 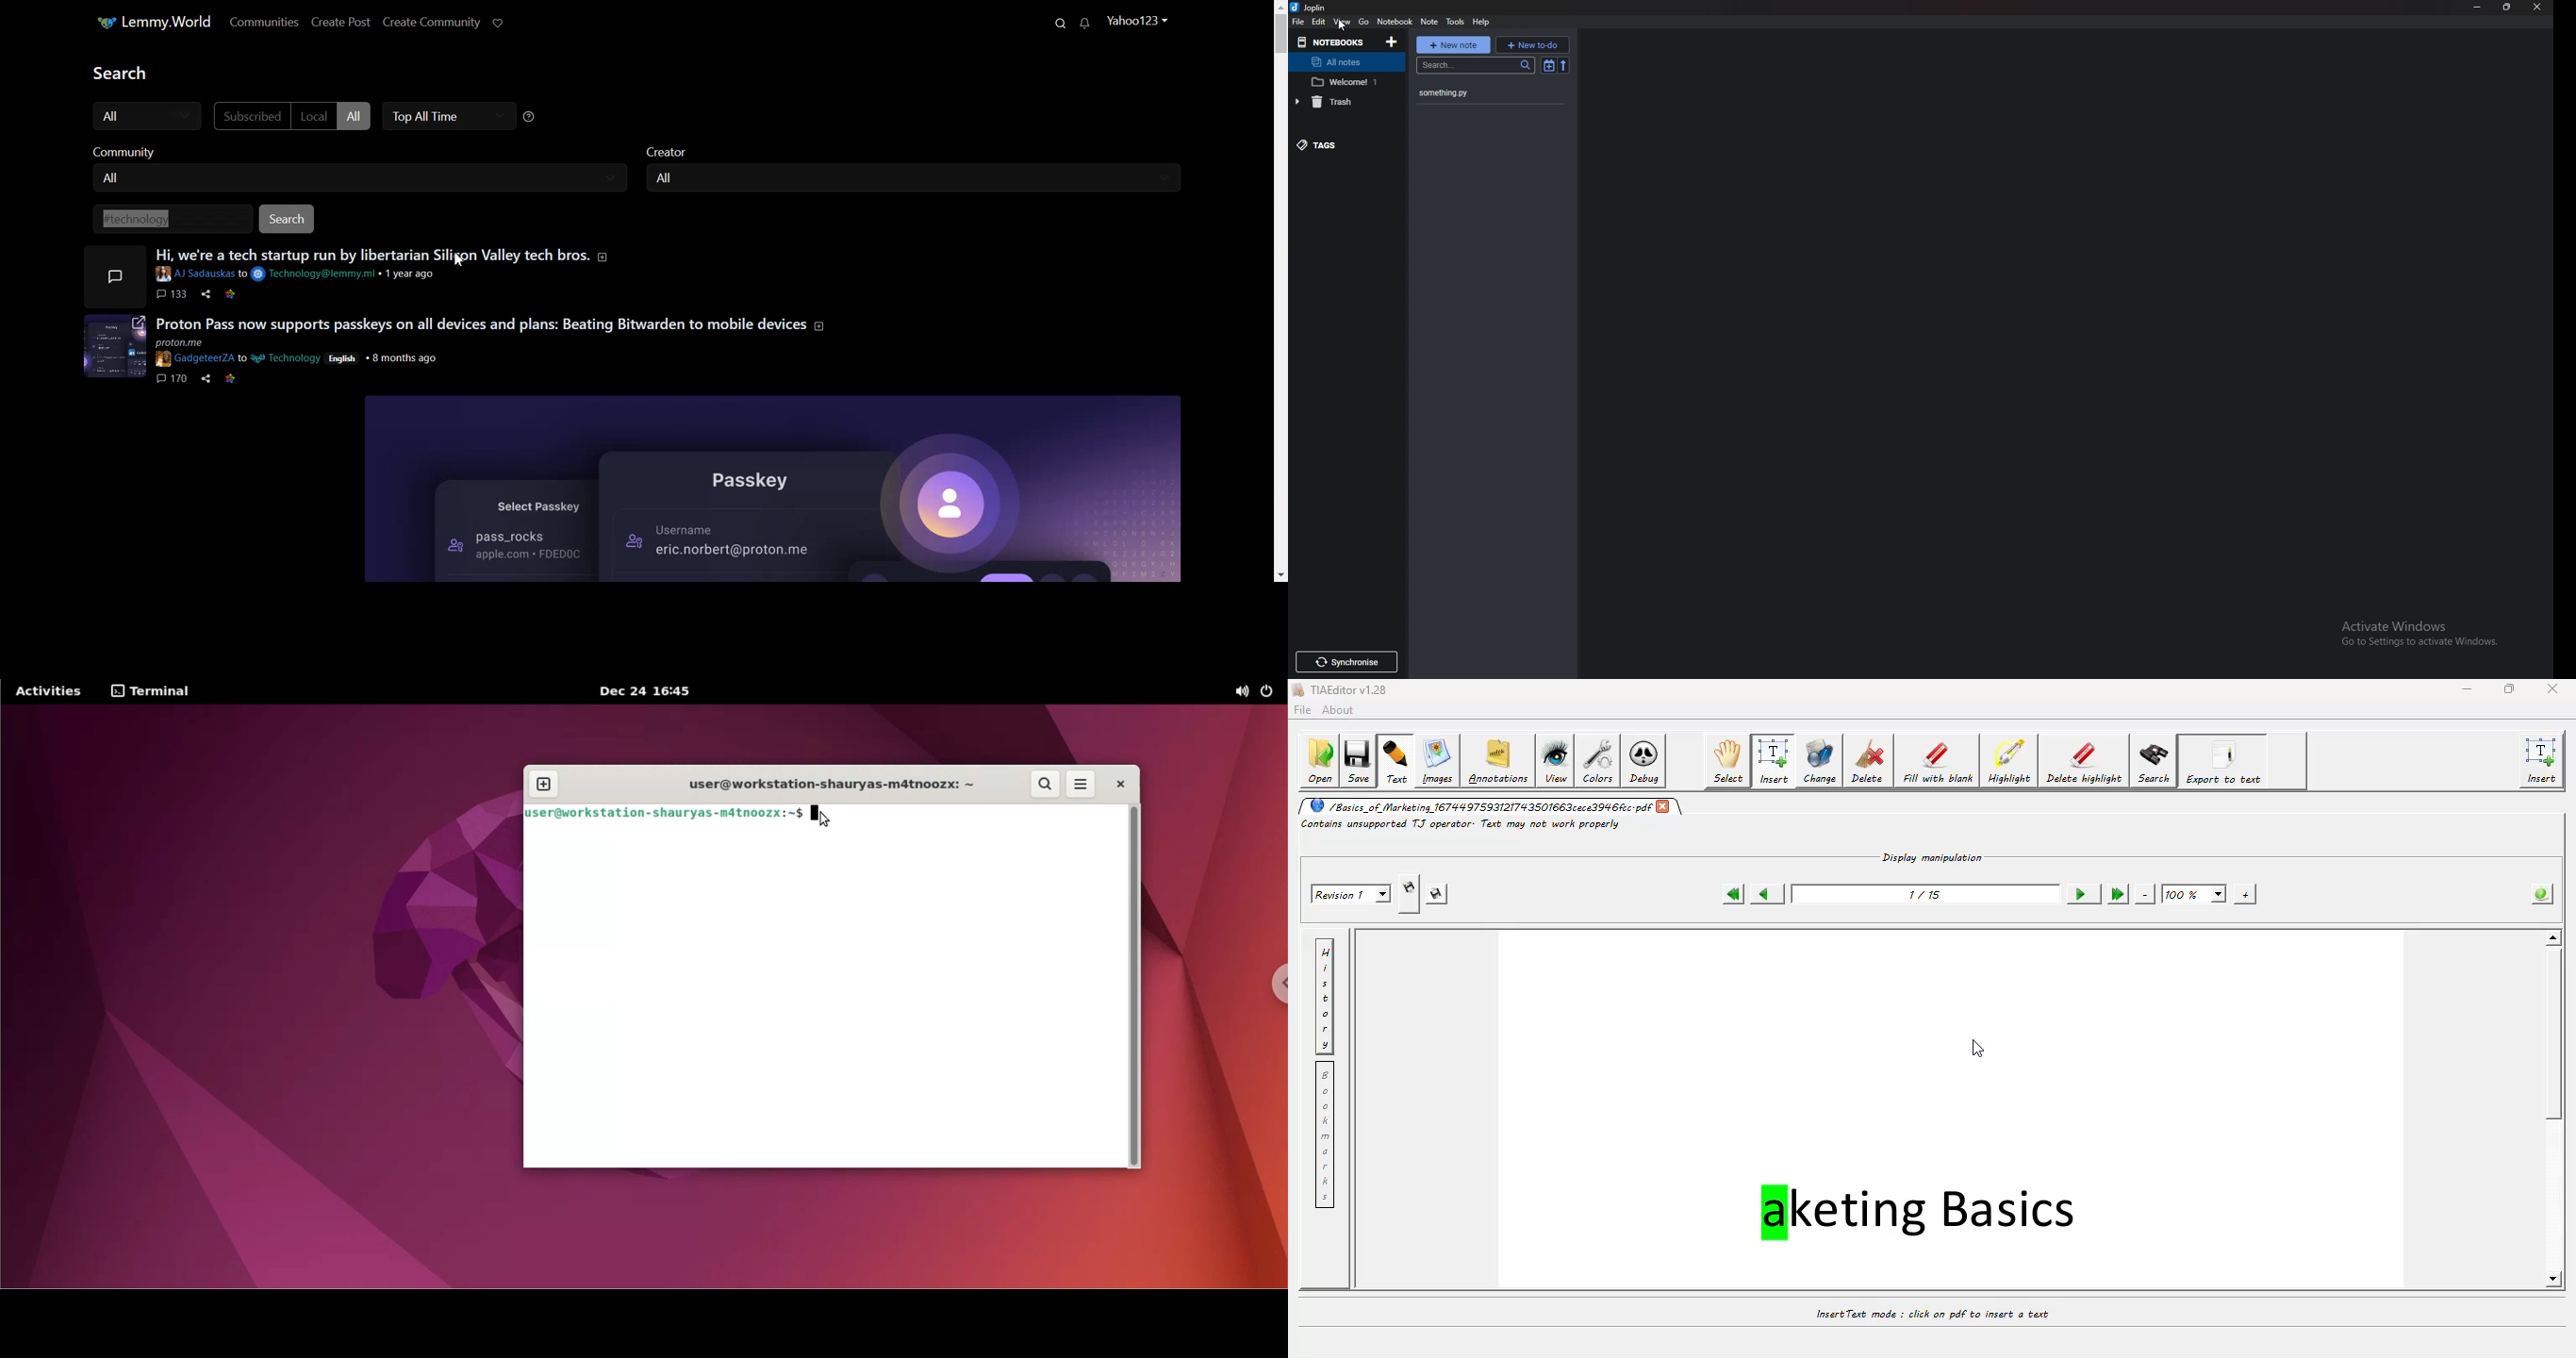 What do you see at coordinates (1429, 21) in the screenshot?
I see `note` at bounding box center [1429, 21].